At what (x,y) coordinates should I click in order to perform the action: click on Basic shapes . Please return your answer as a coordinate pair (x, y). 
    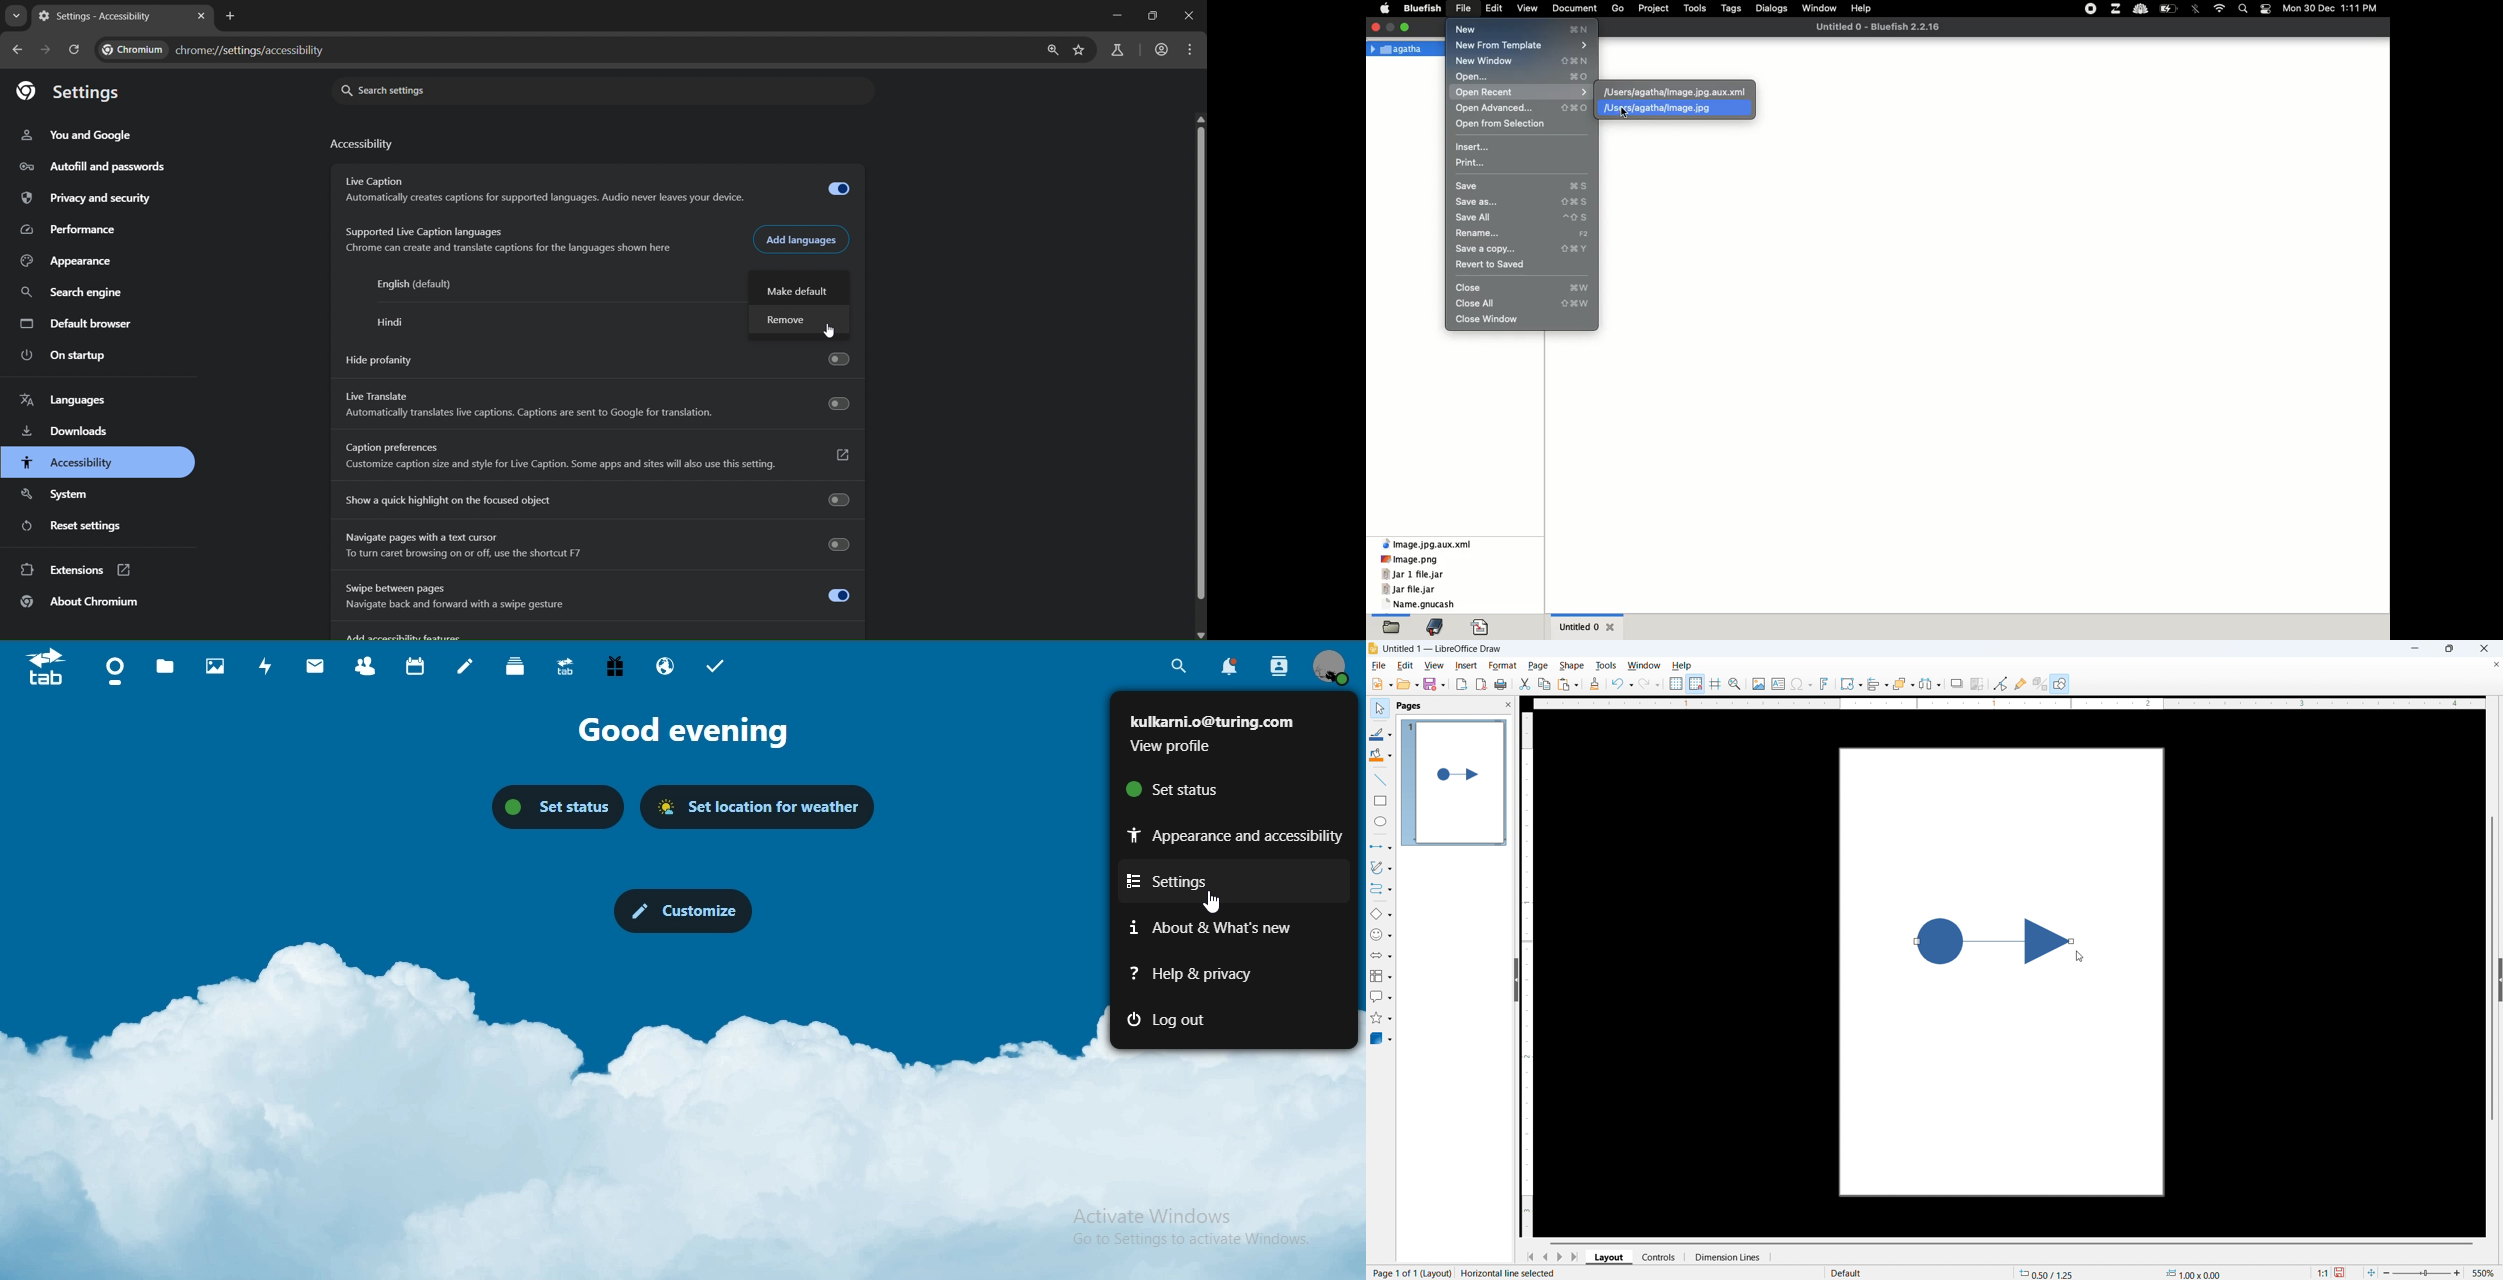
    Looking at the image, I should click on (1381, 914).